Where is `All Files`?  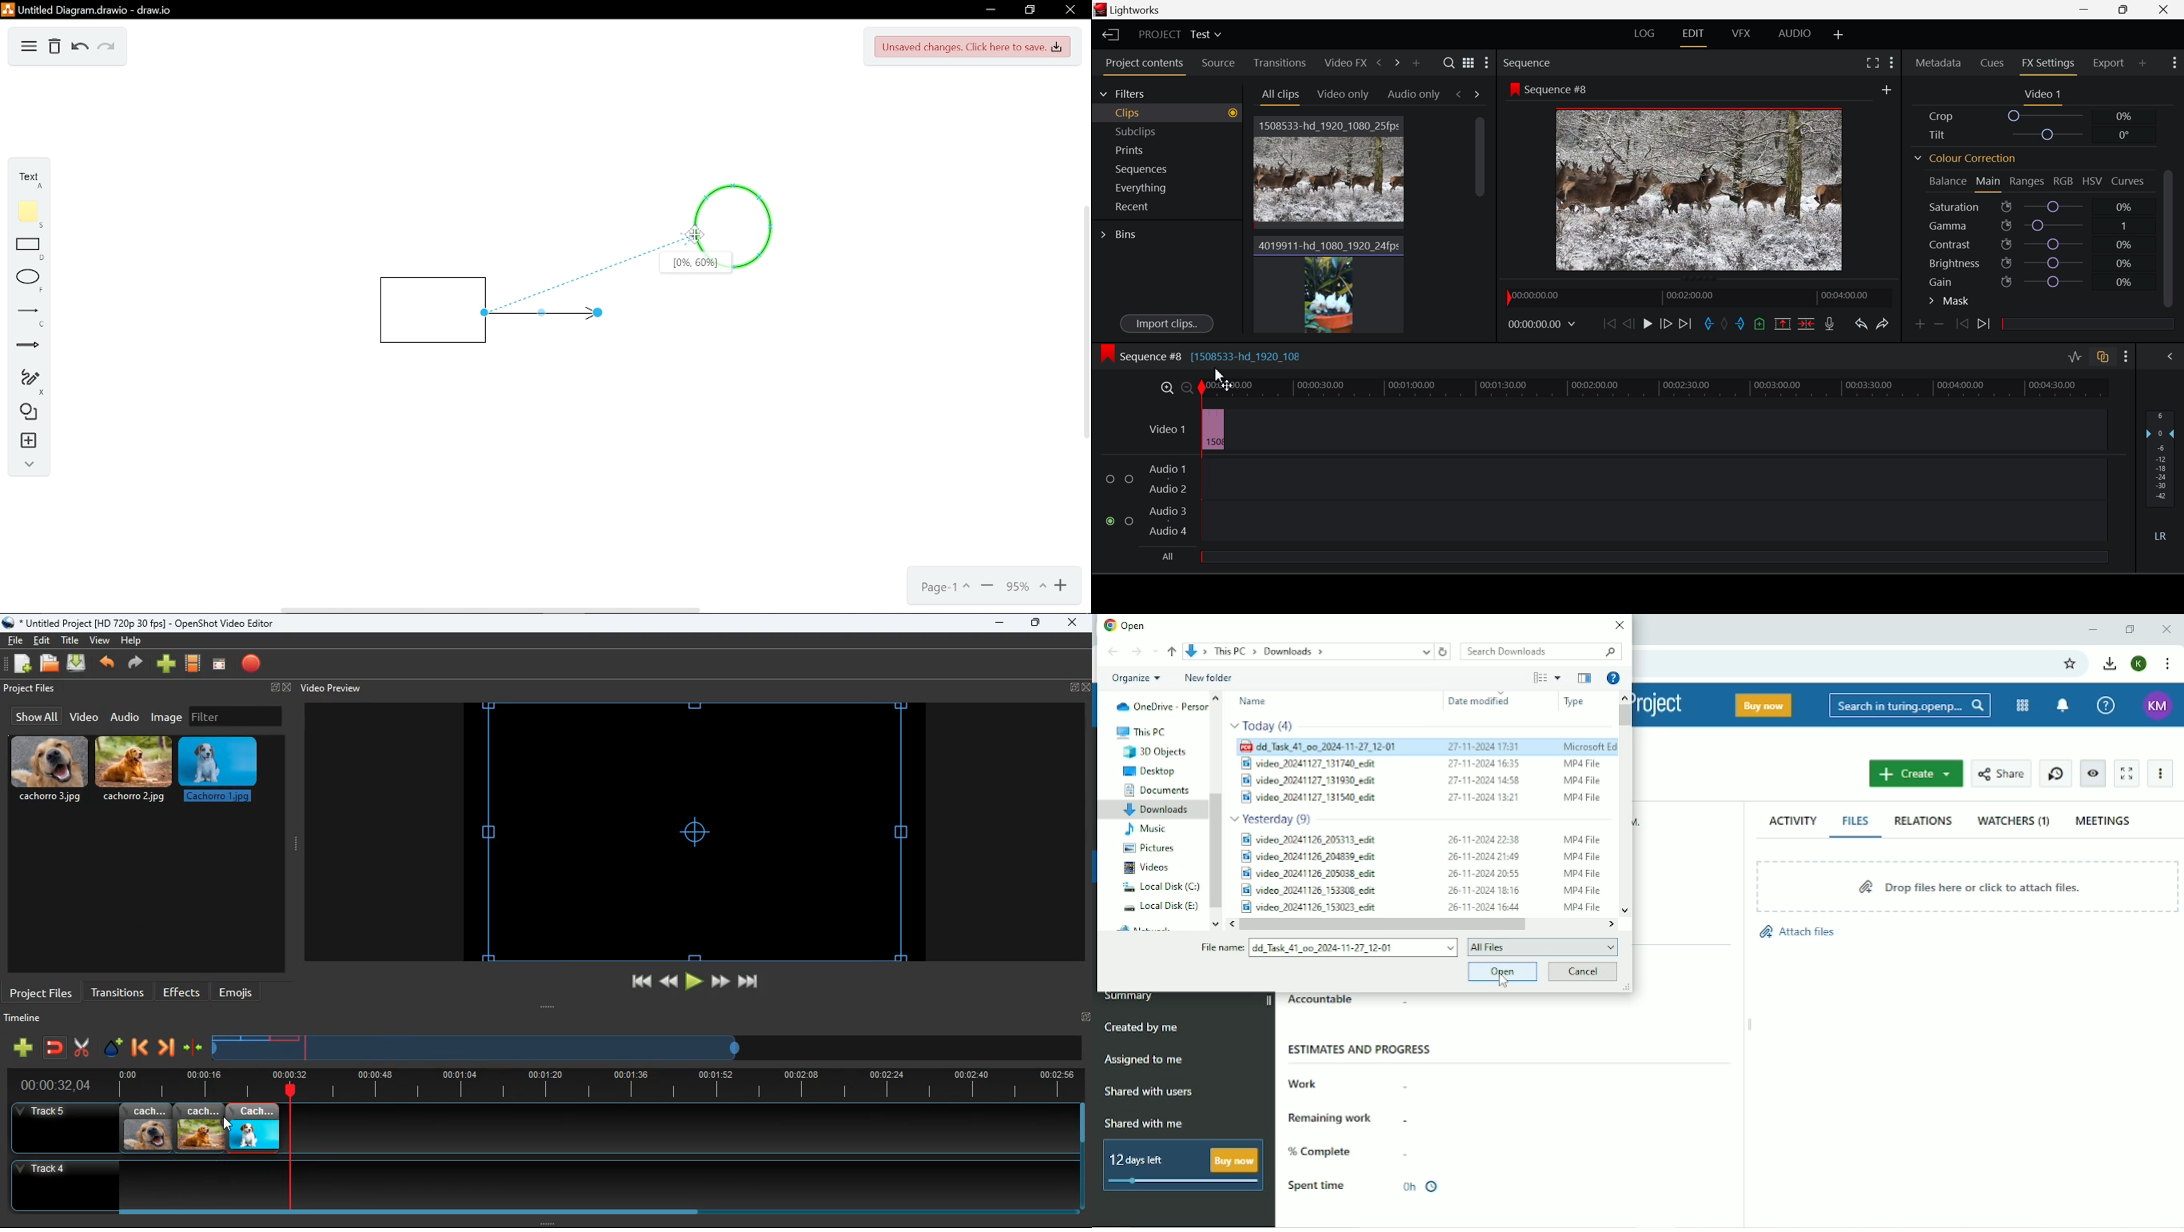
All Files is located at coordinates (1542, 946).